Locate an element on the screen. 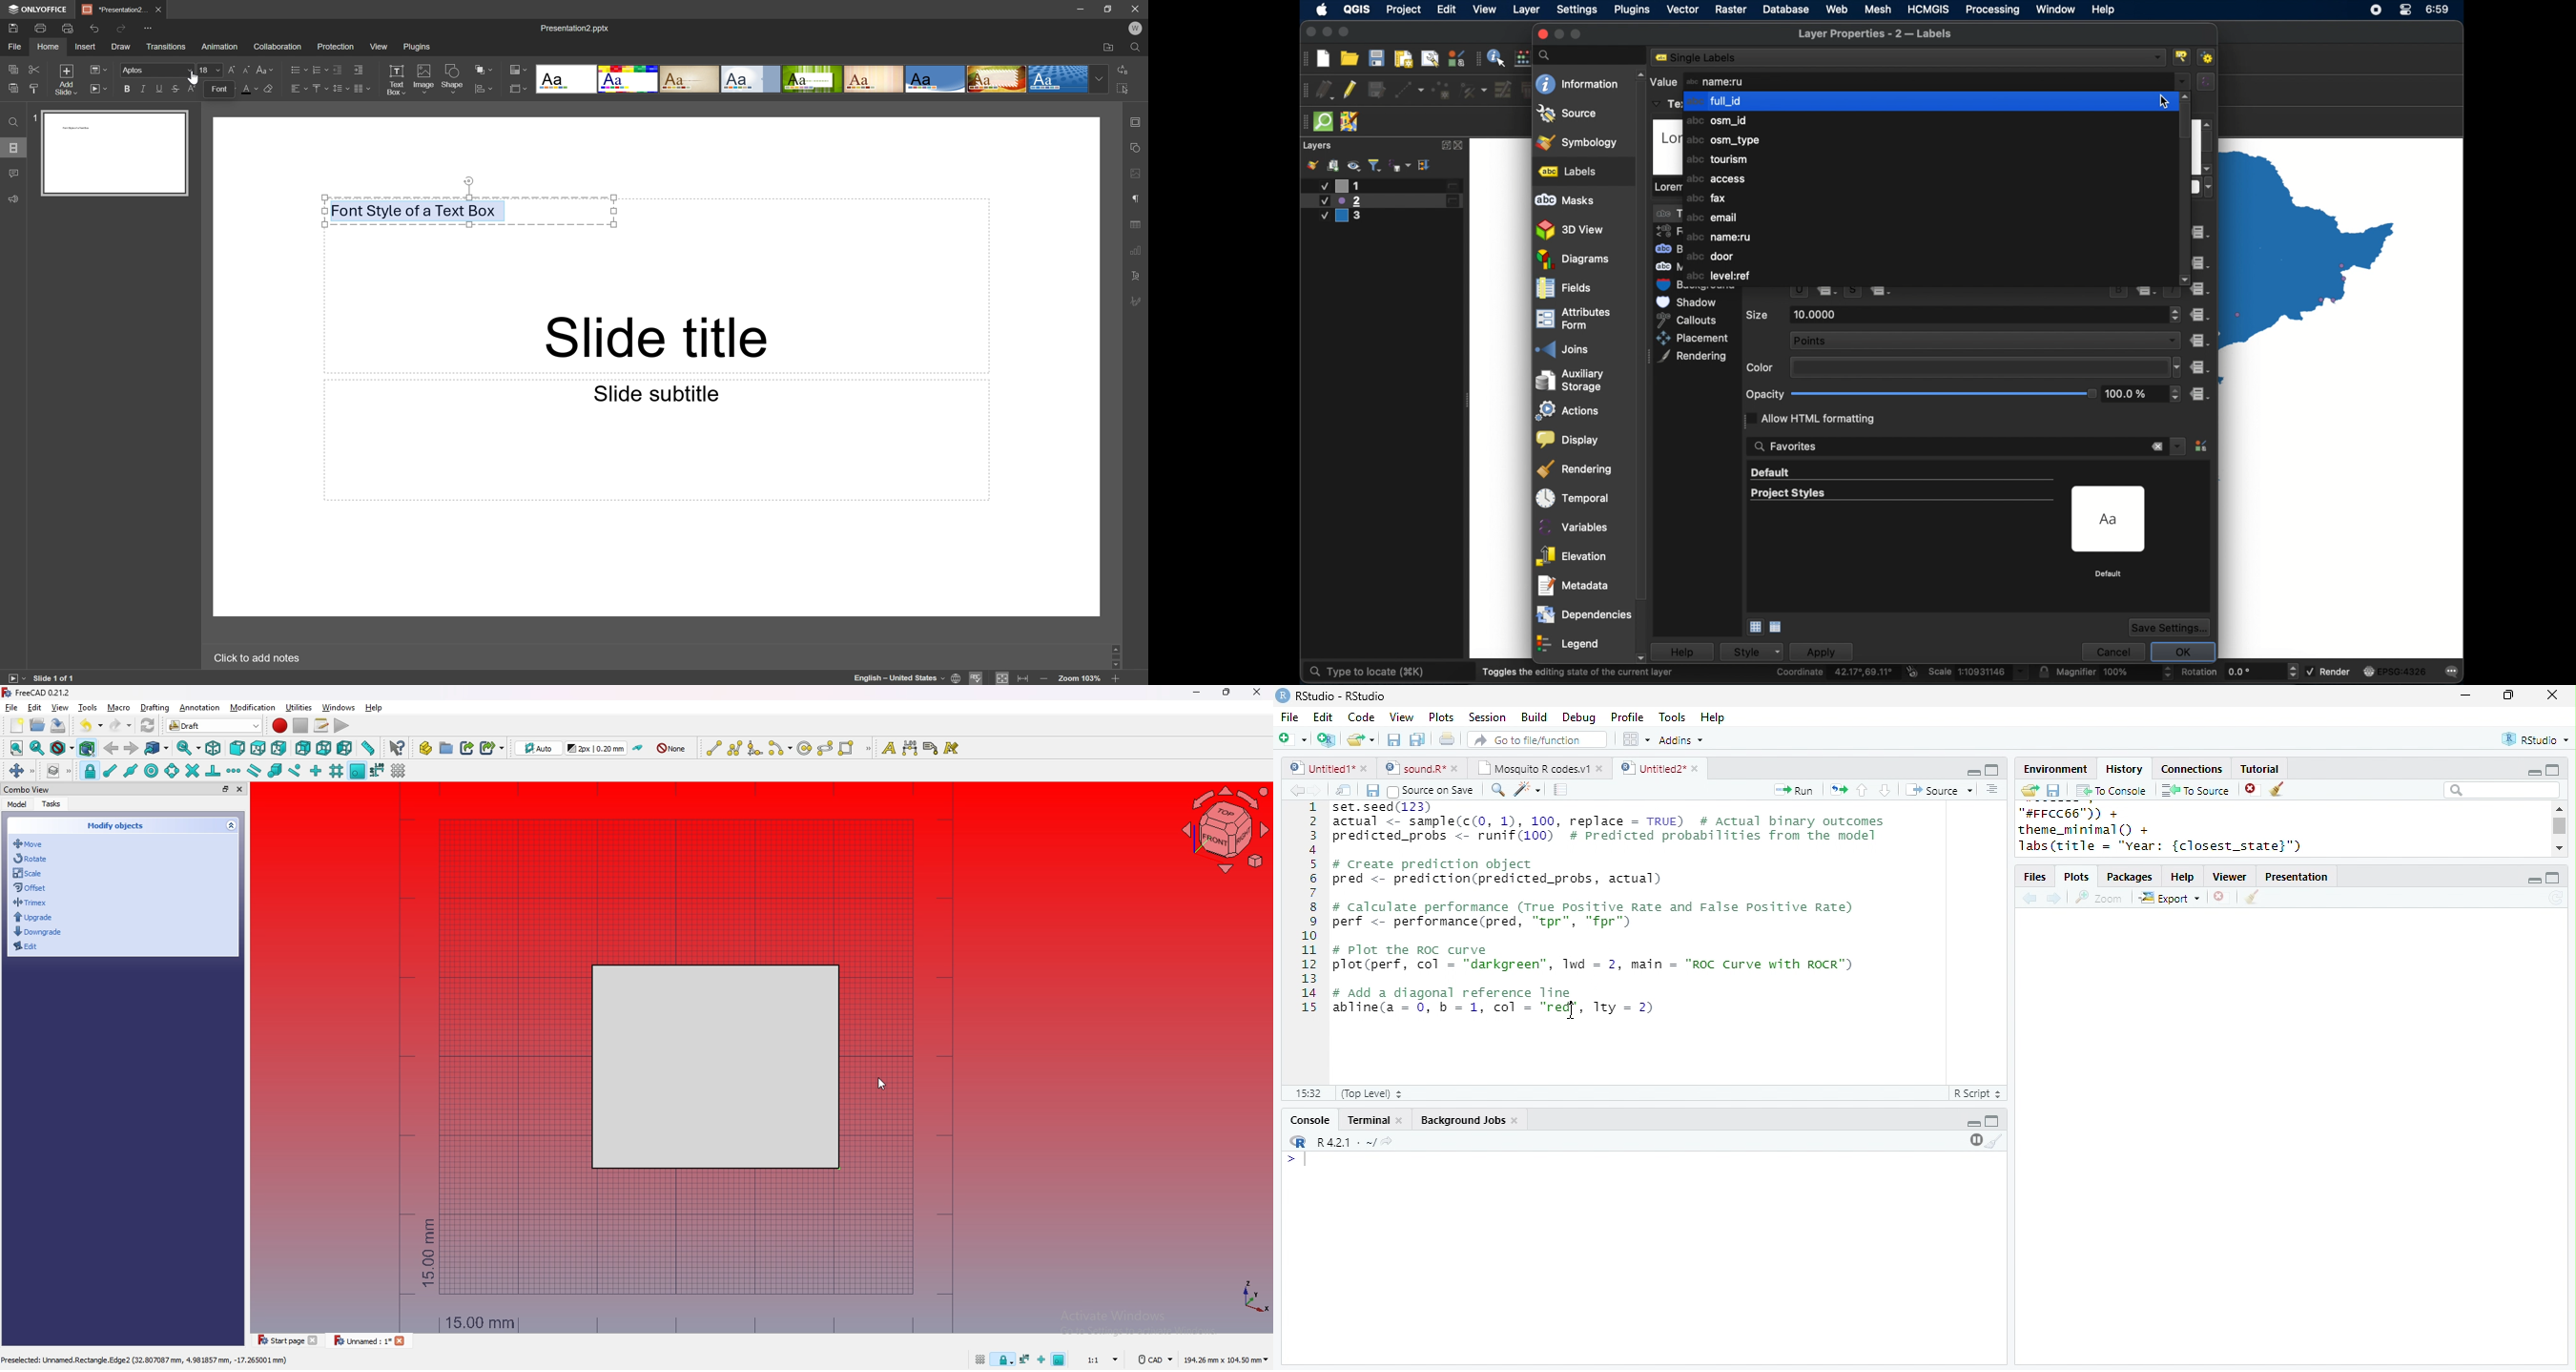  Font Style of a text box is located at coordinates (414, 210).